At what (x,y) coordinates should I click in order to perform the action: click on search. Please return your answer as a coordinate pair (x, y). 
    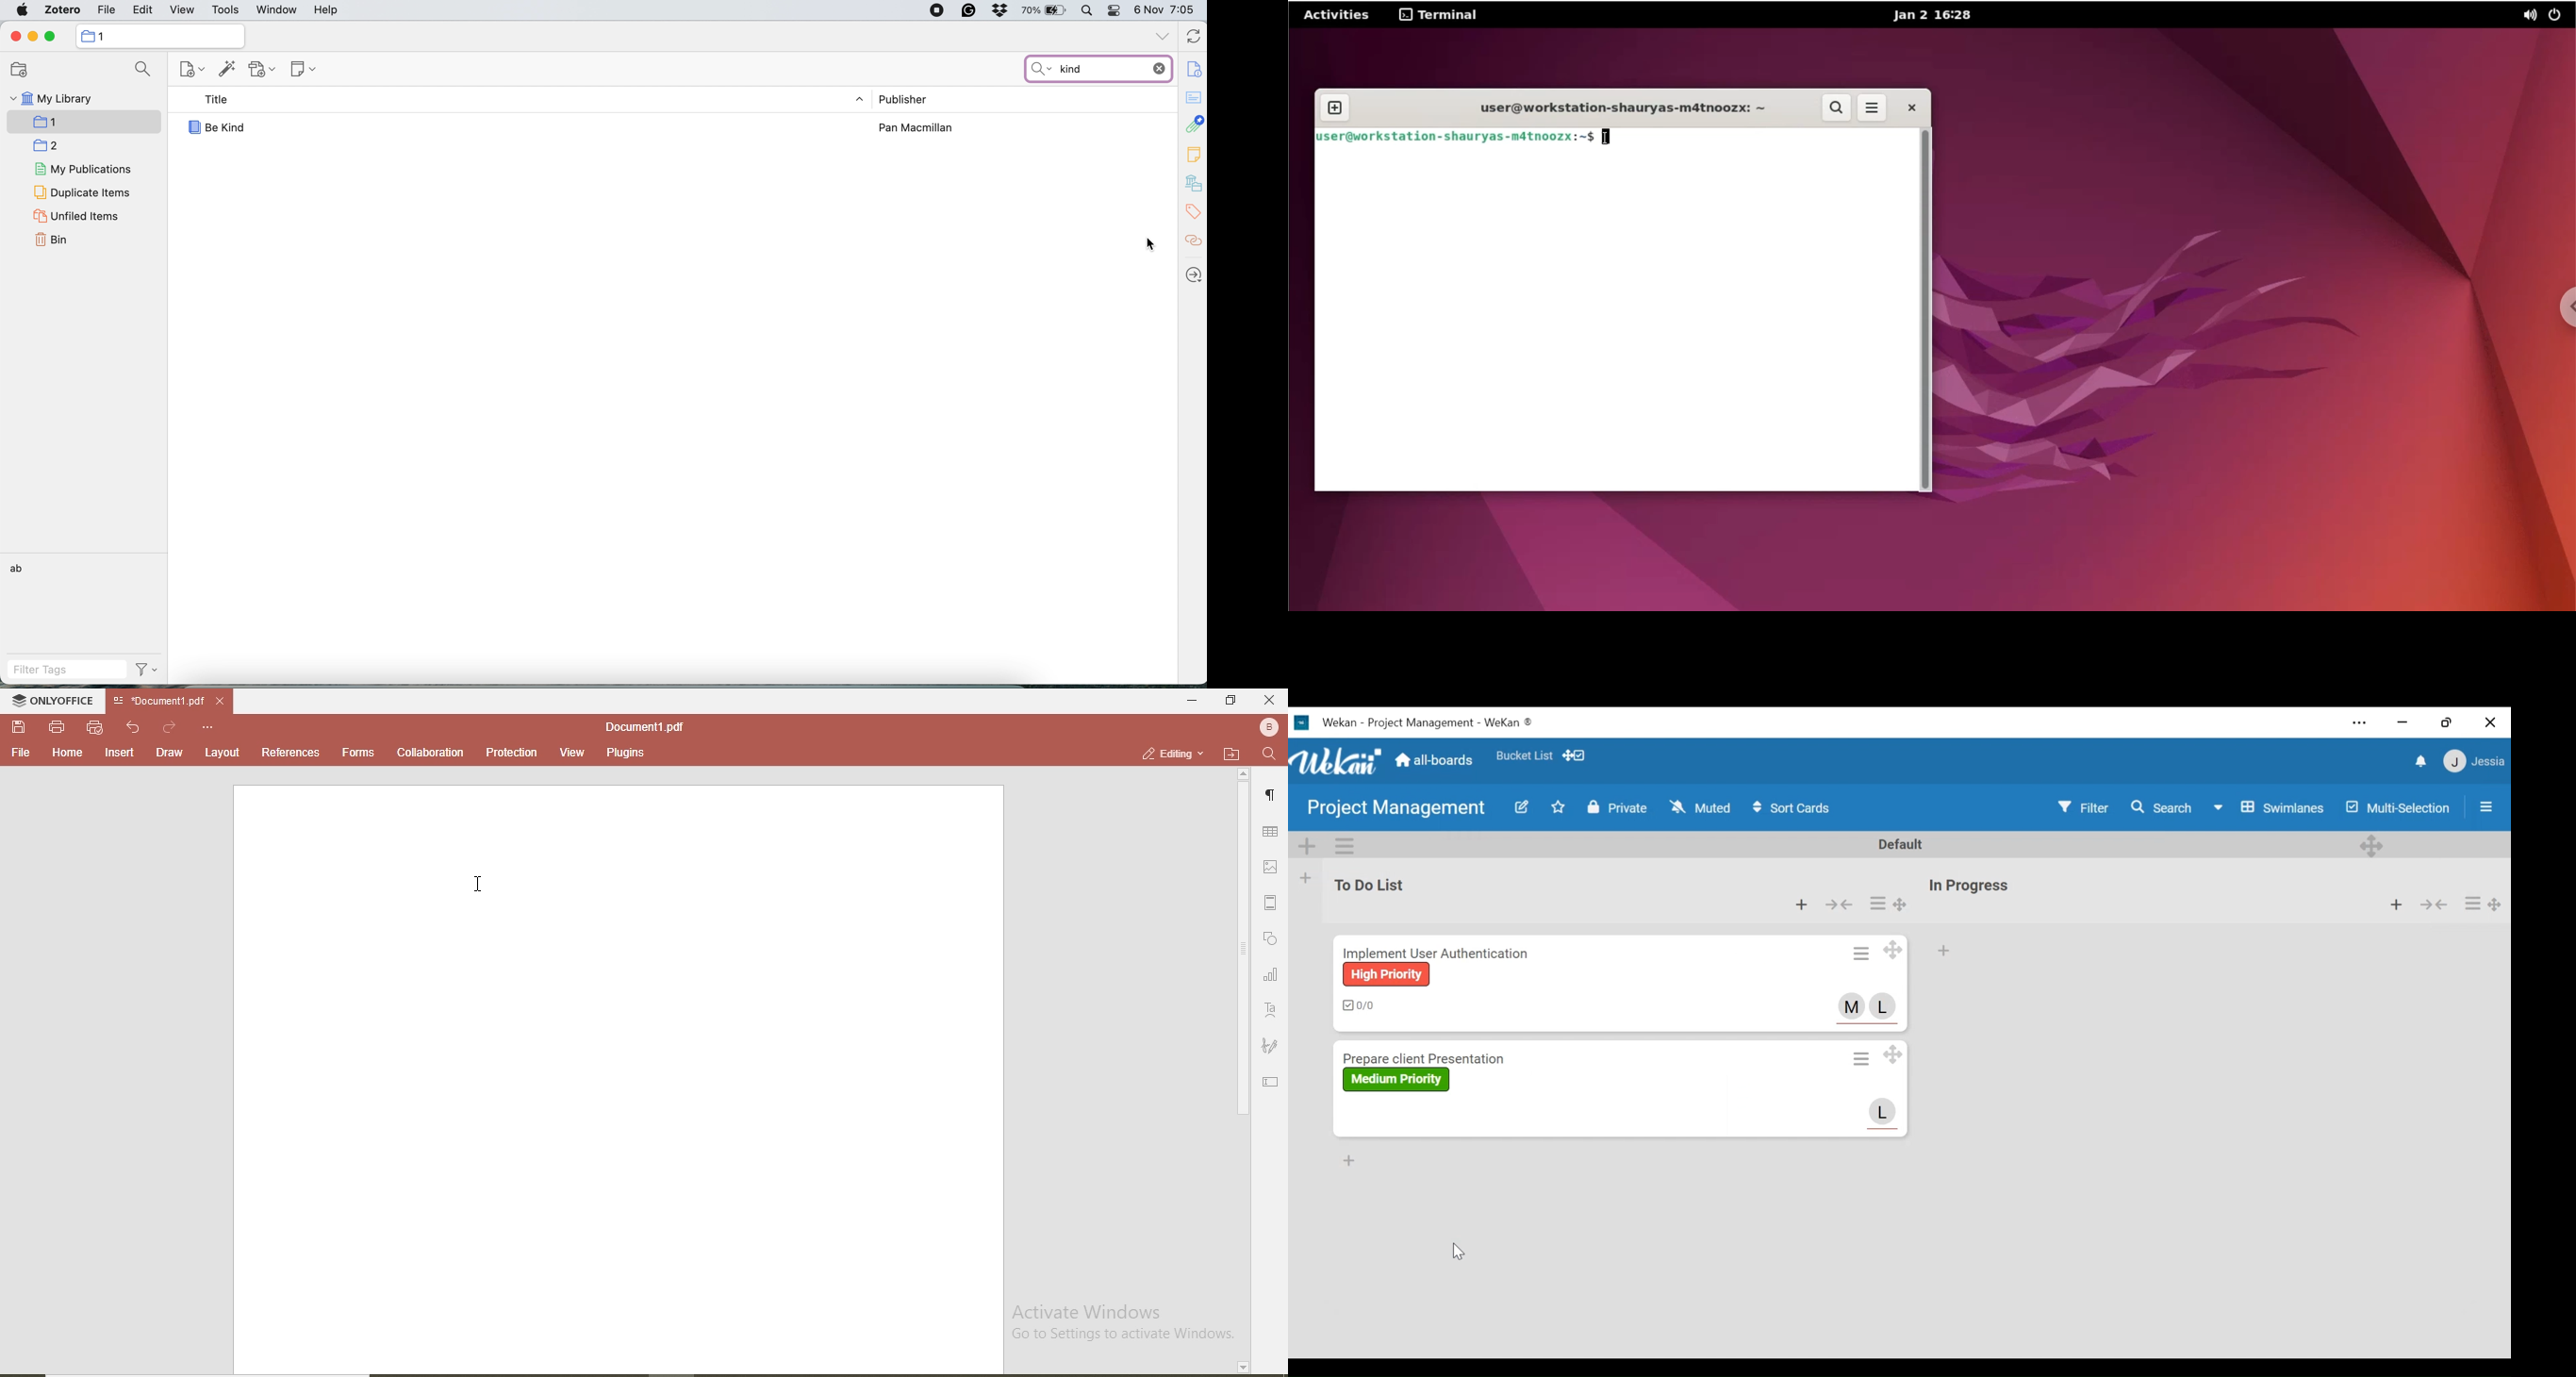
    Looking at the image, I should click on (143, 70).